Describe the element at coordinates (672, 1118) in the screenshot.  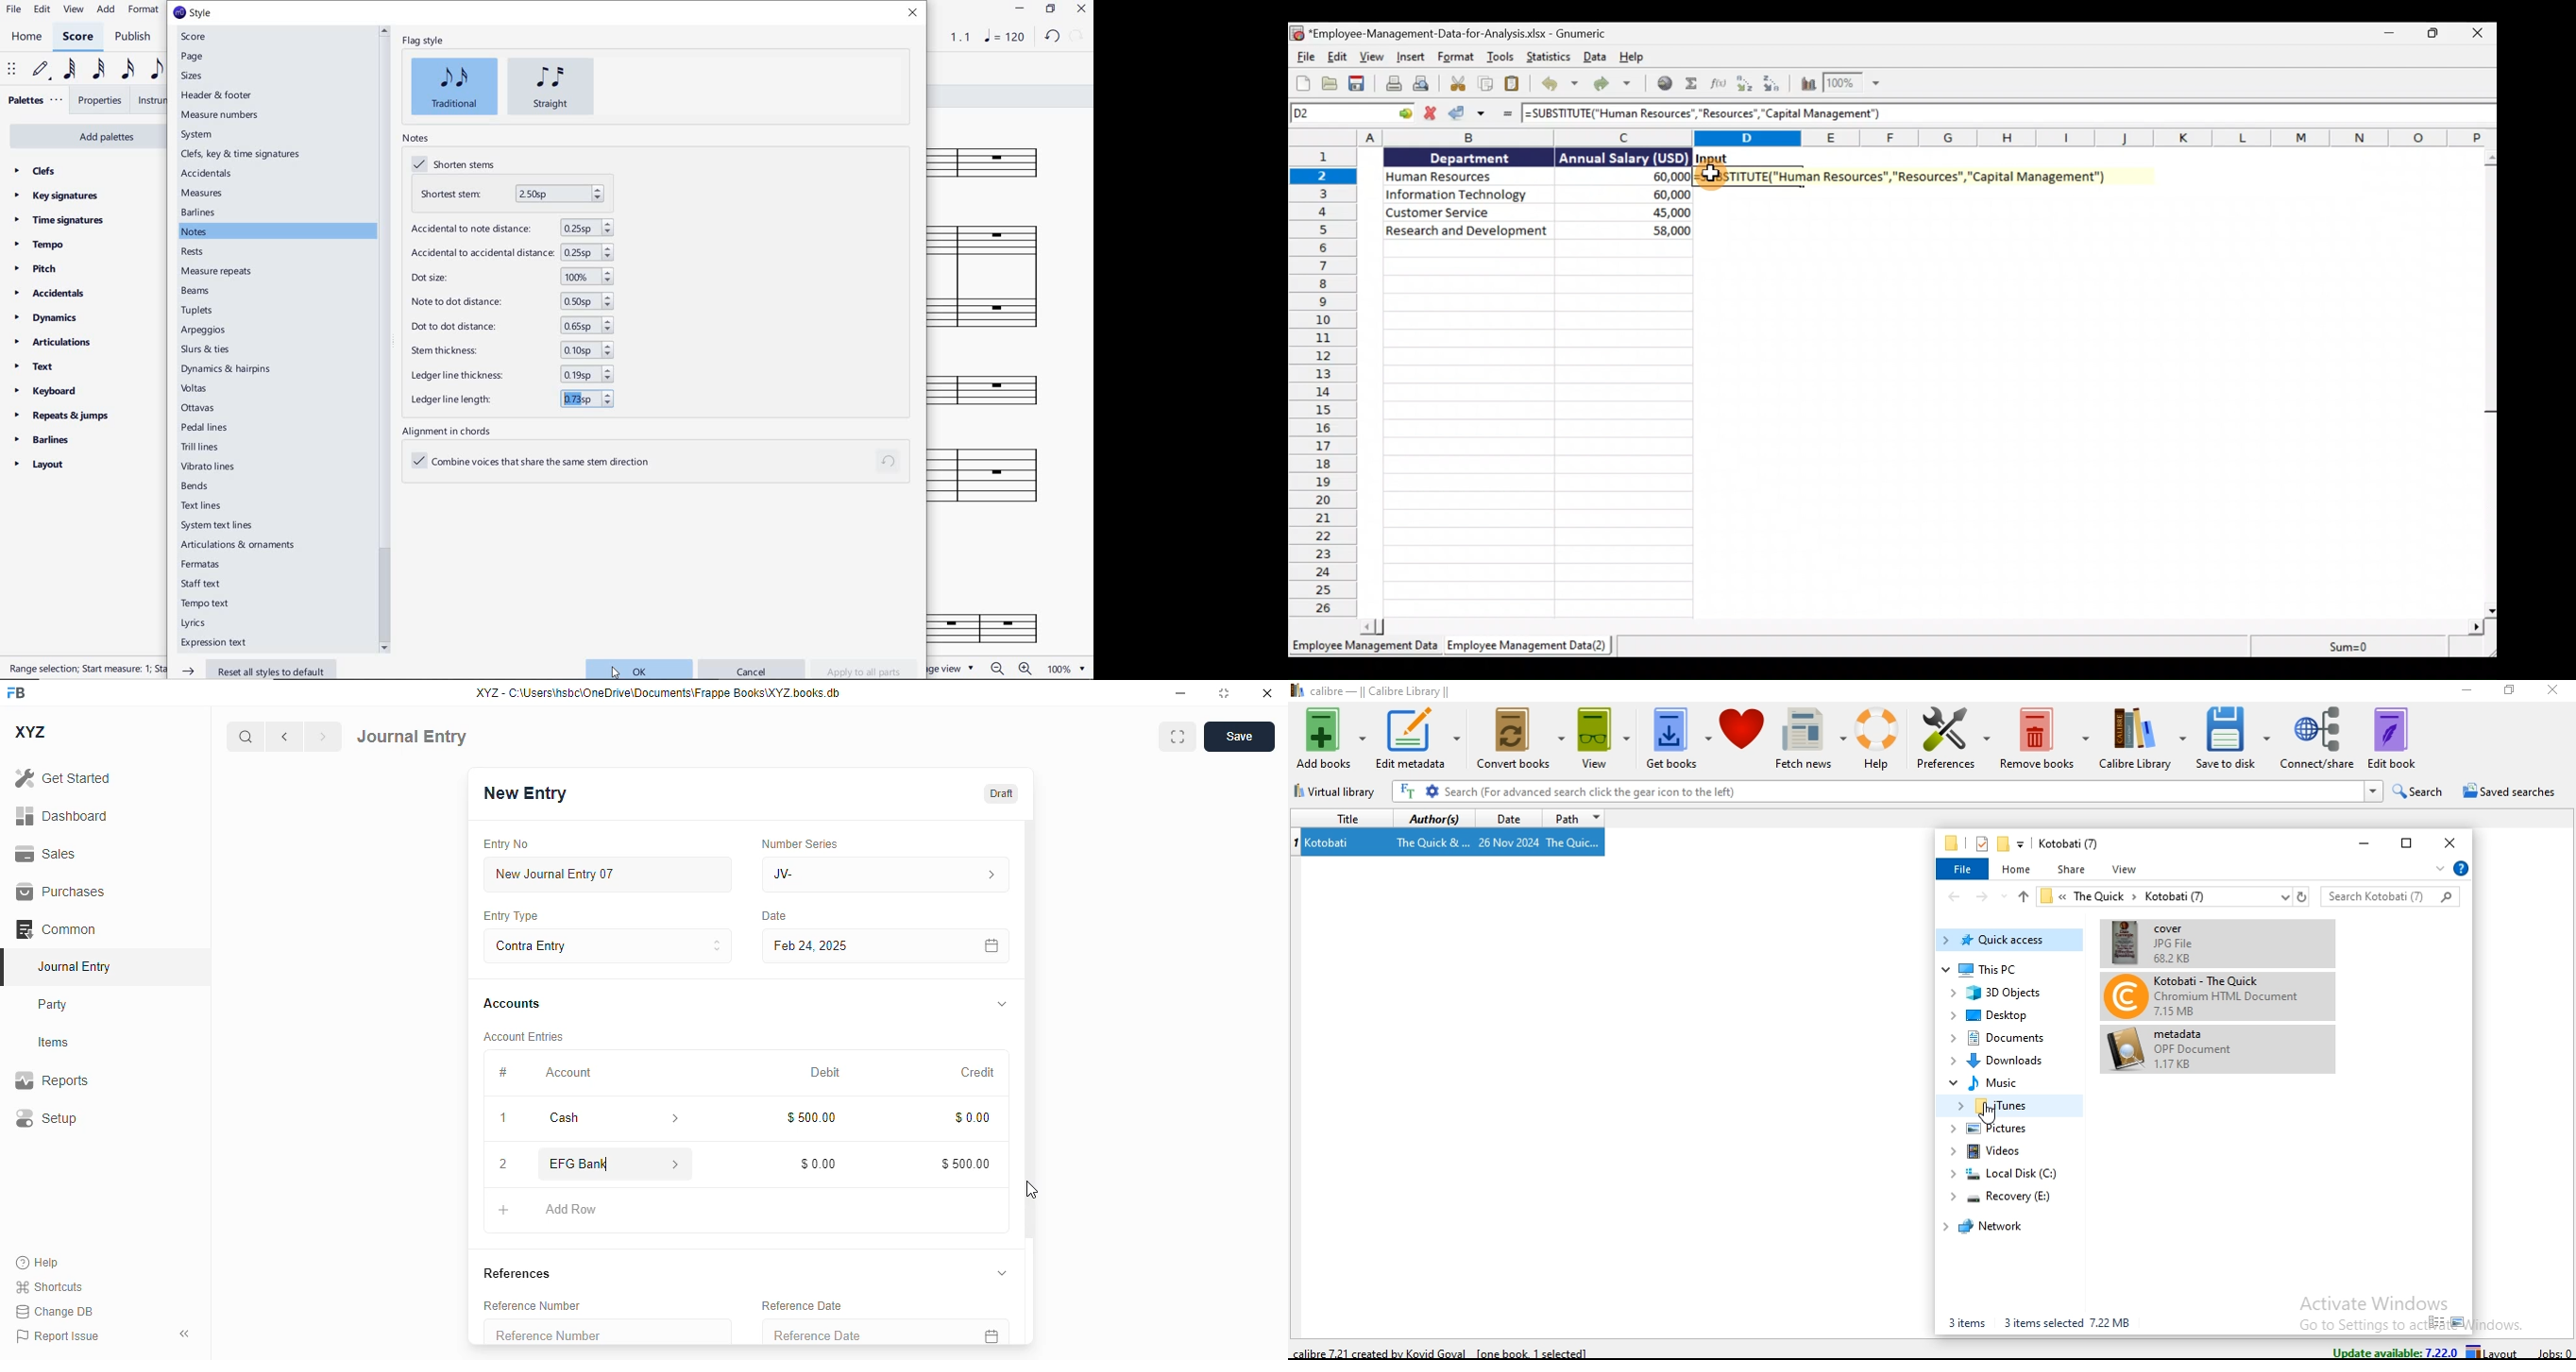
I see `account information` at that location.